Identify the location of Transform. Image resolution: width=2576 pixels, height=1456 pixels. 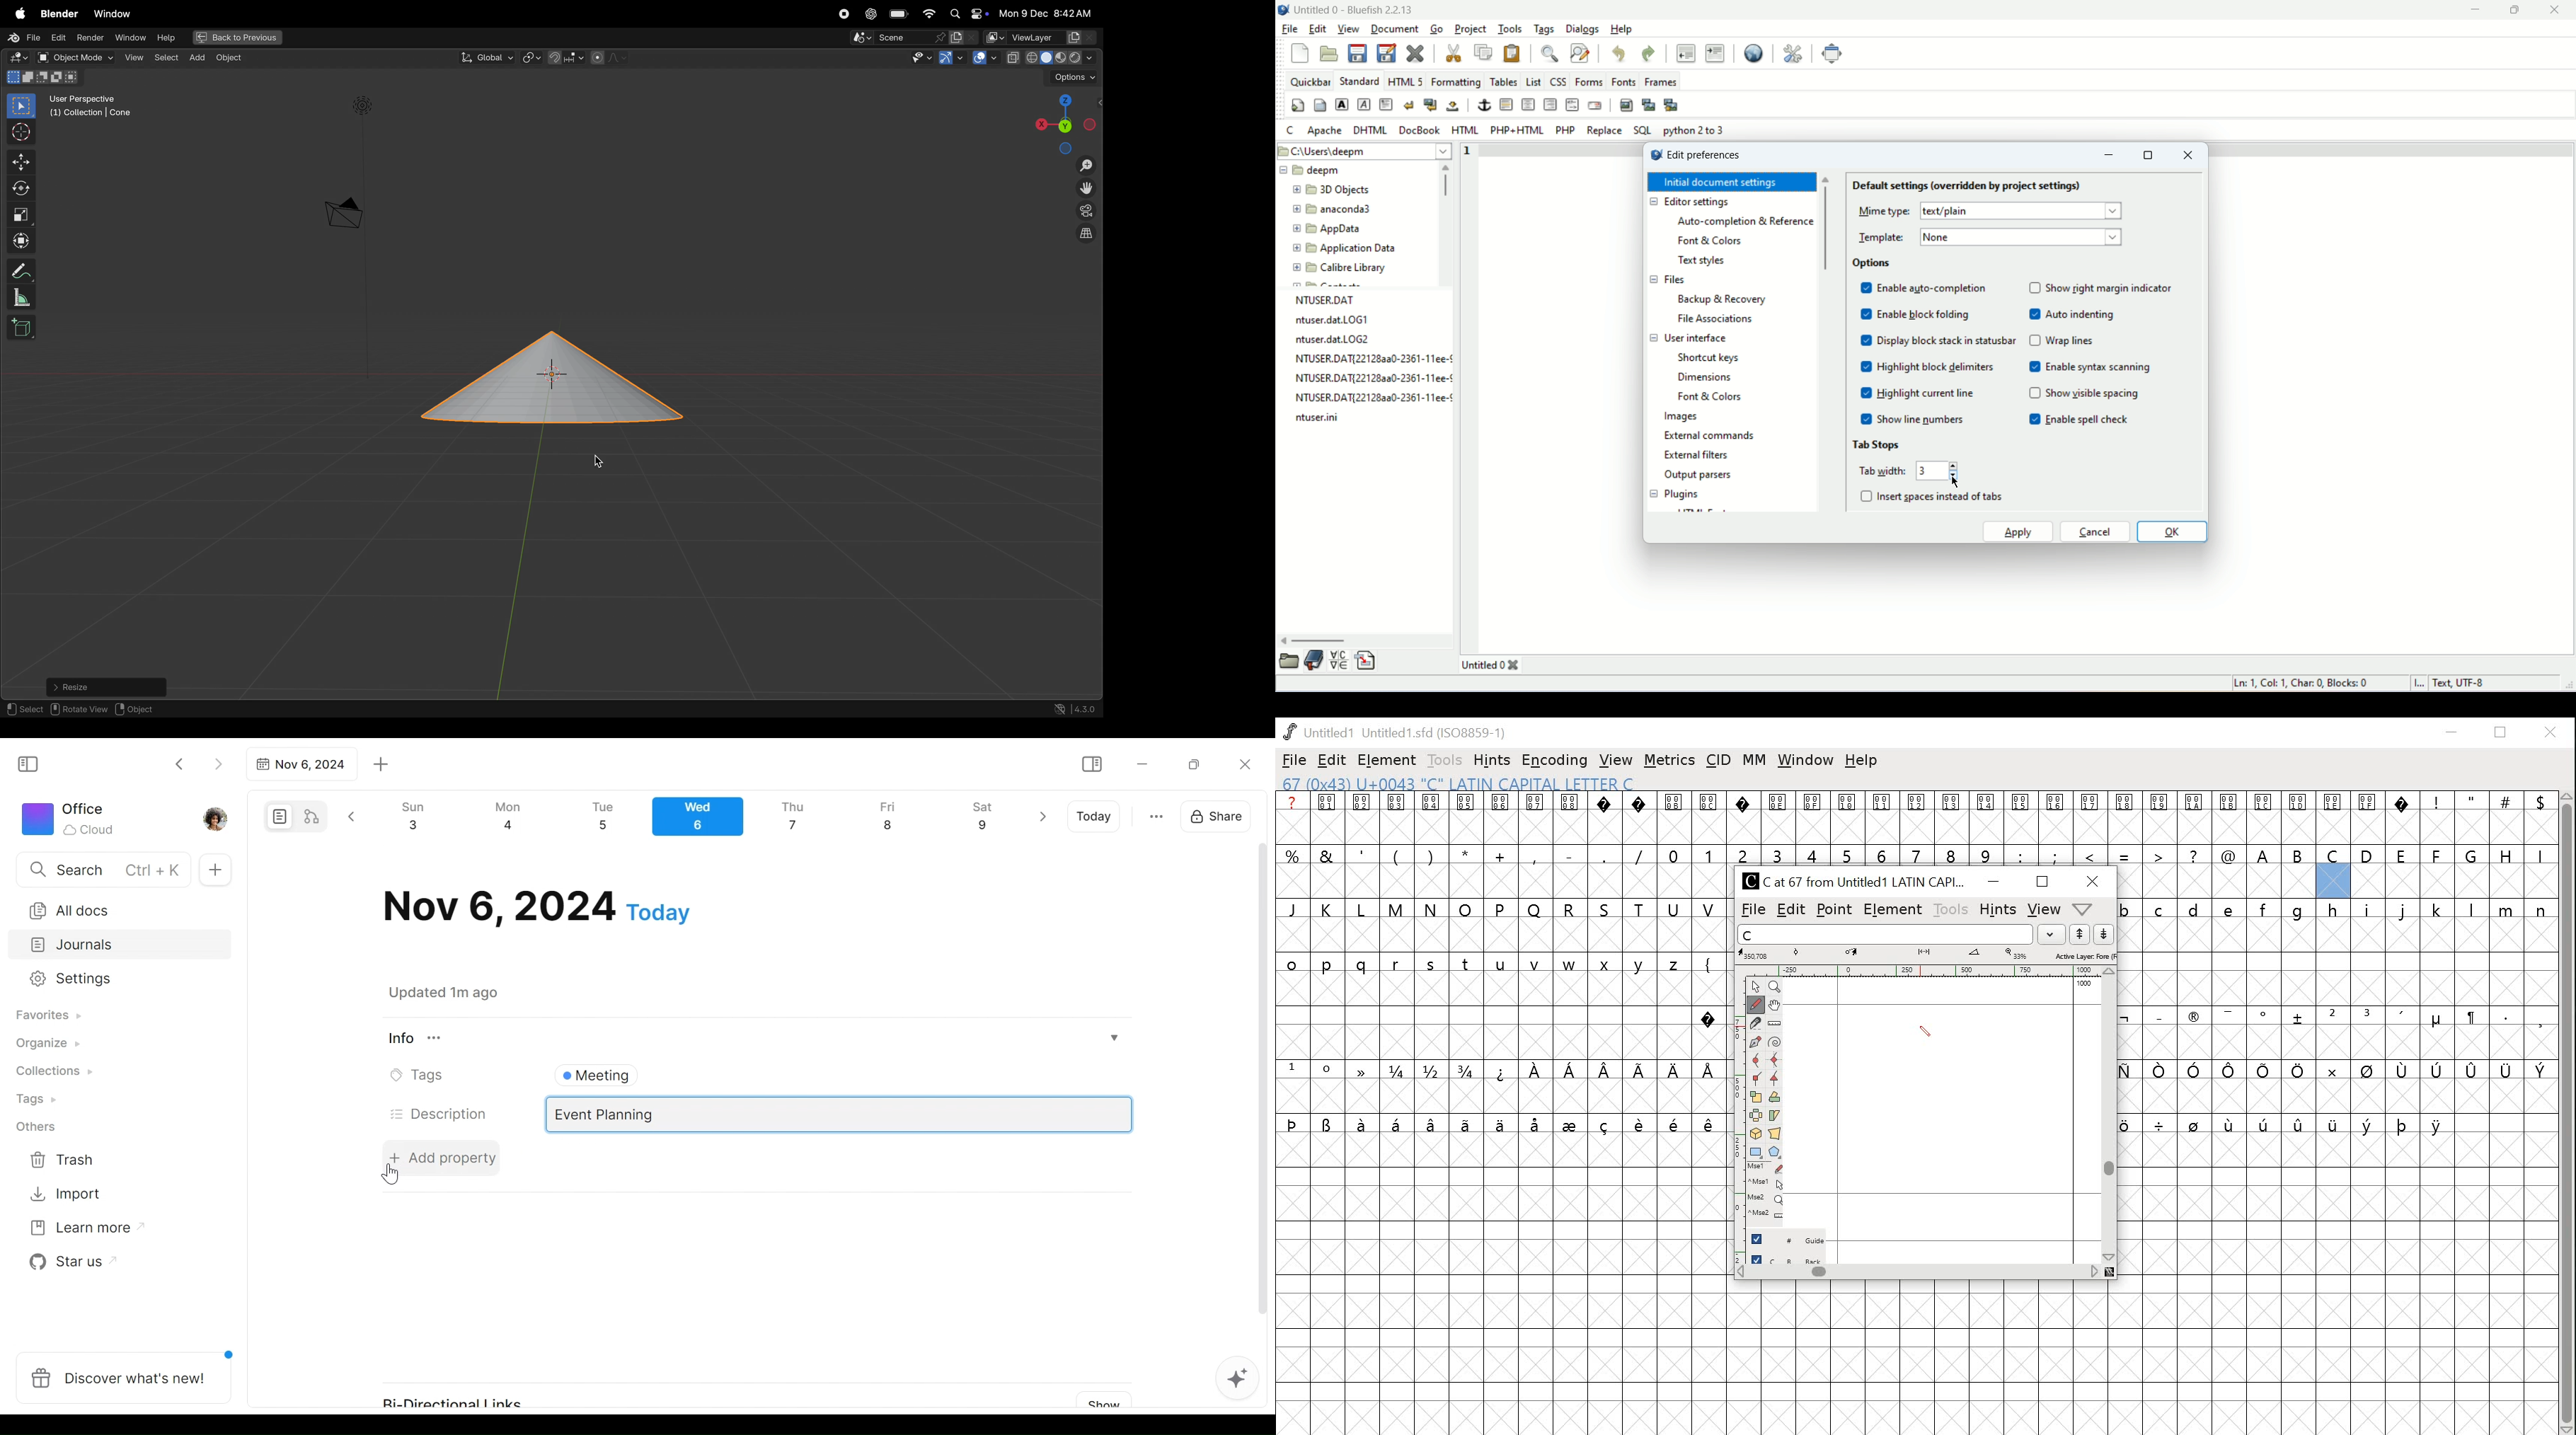
(20, 240).